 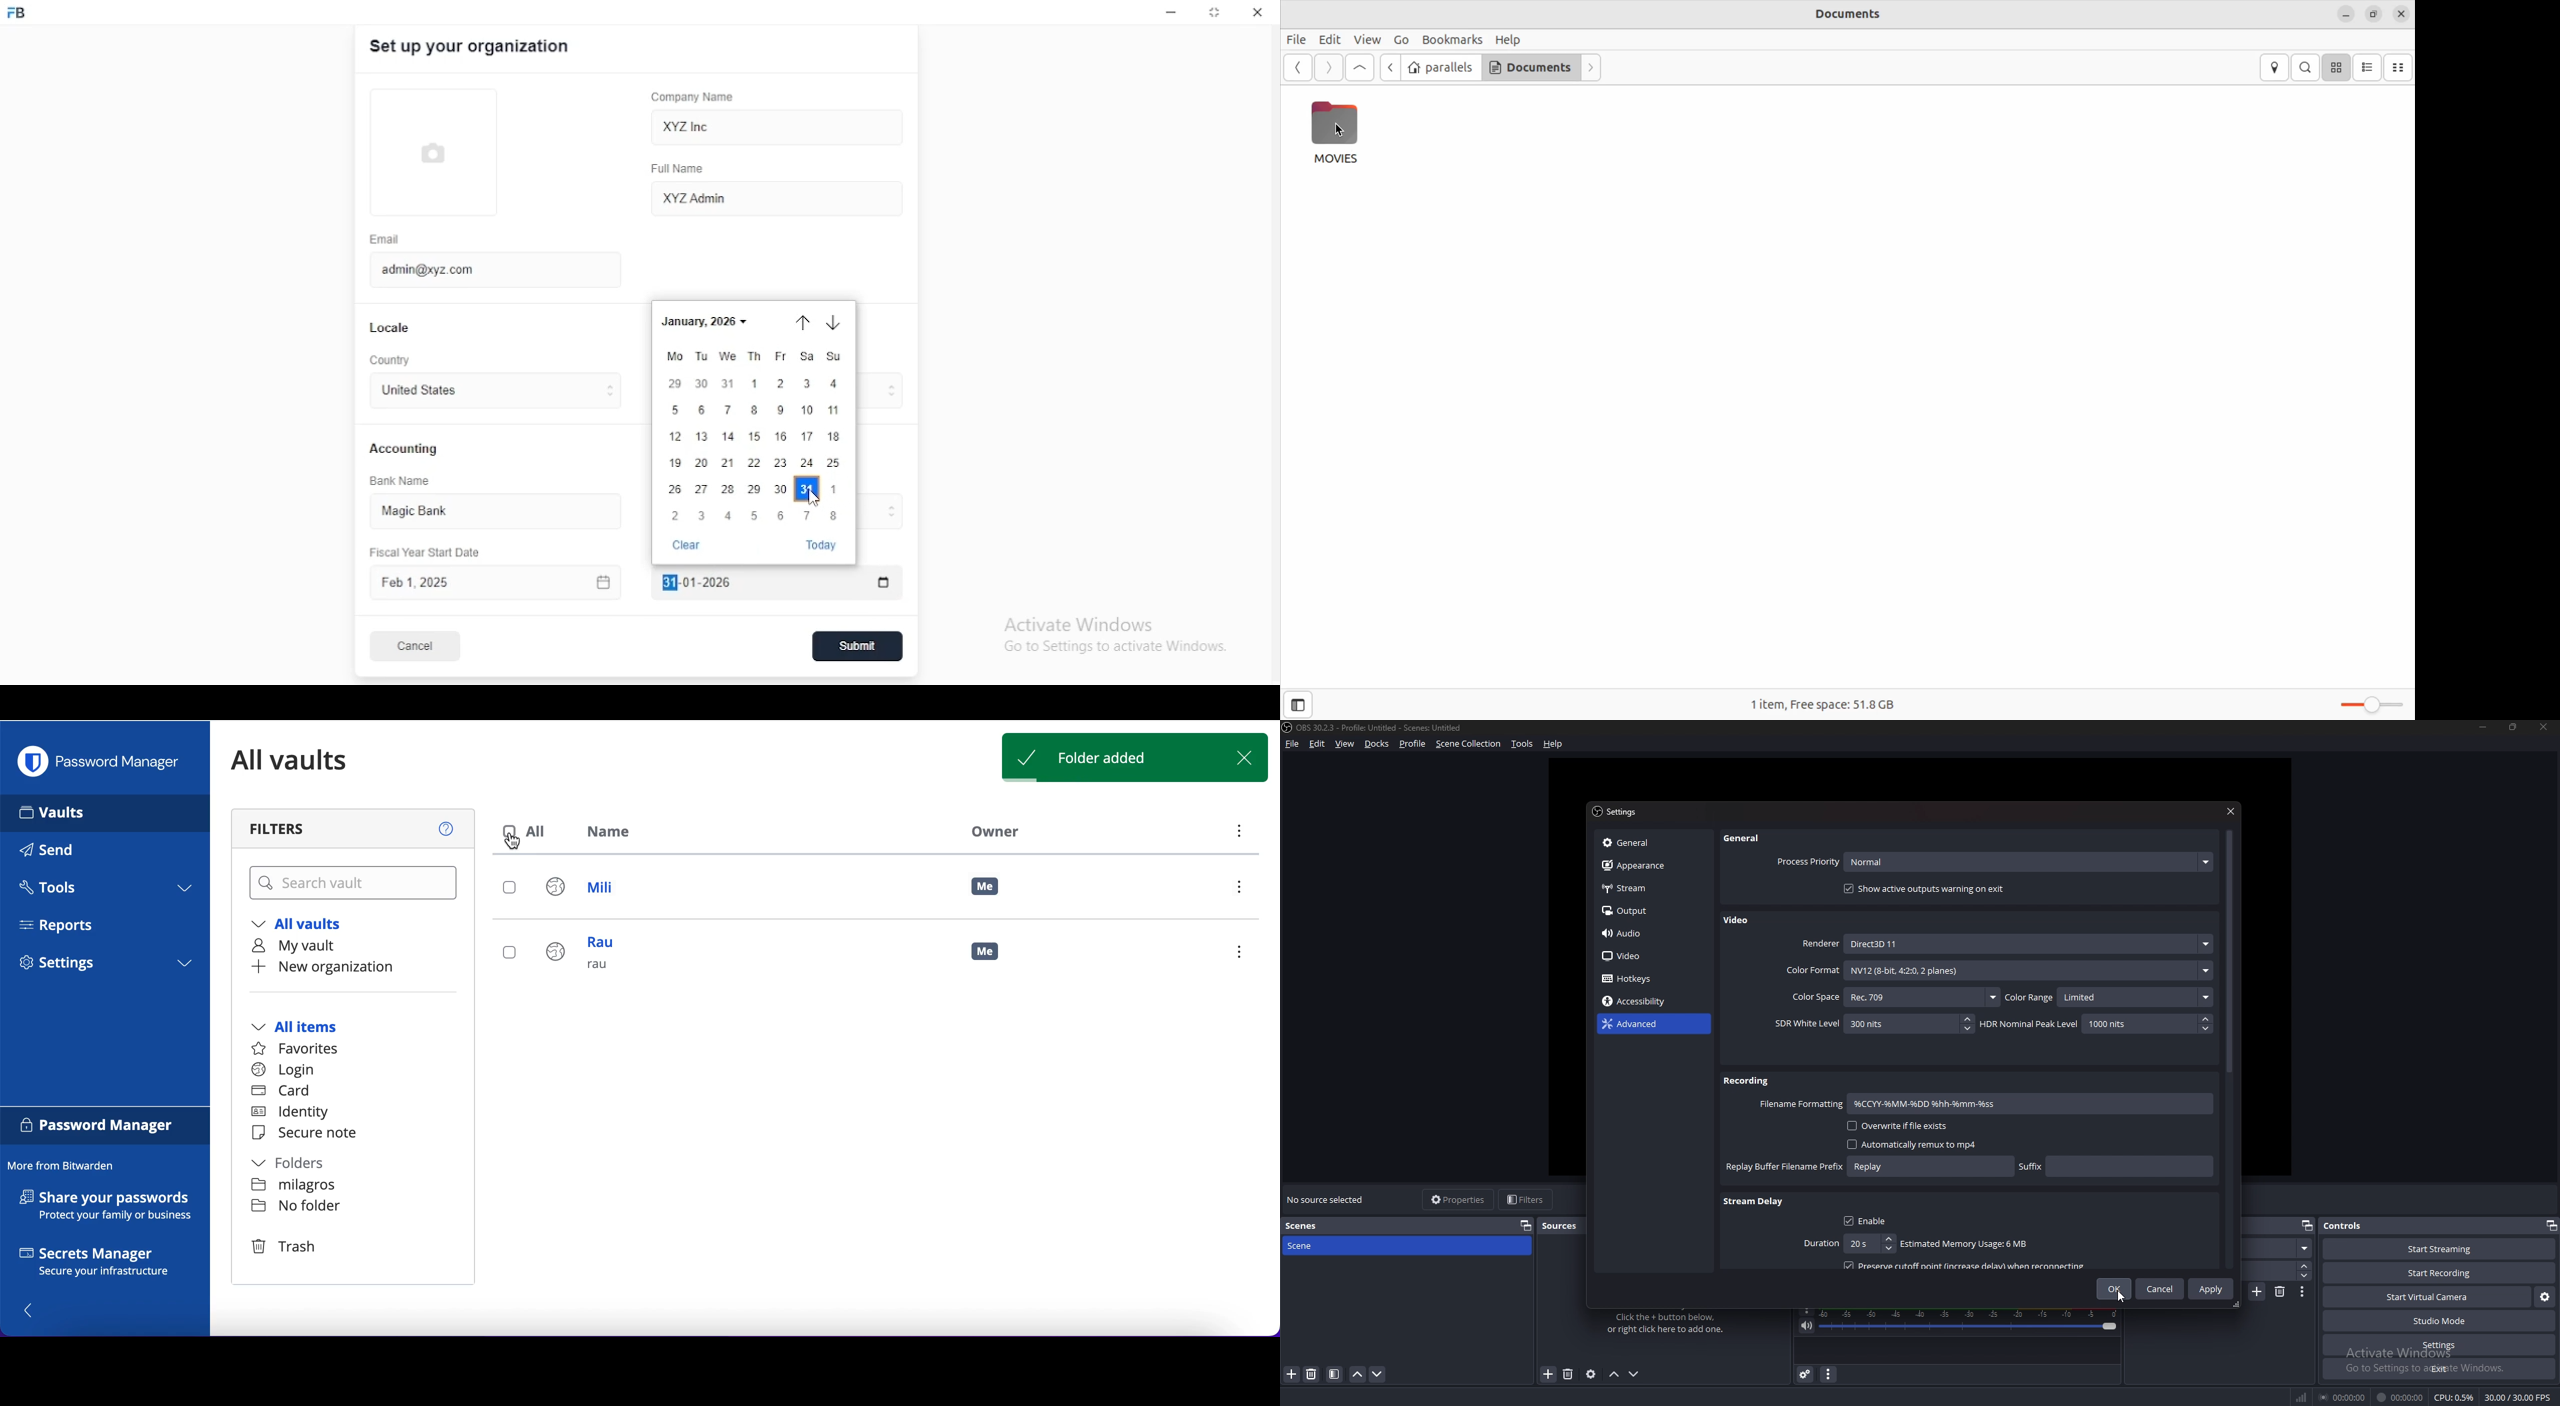 What do you see at coordinates (779, 128) in the screenshot?
I see `XYZ Inc` at bounding box center [779, 128].